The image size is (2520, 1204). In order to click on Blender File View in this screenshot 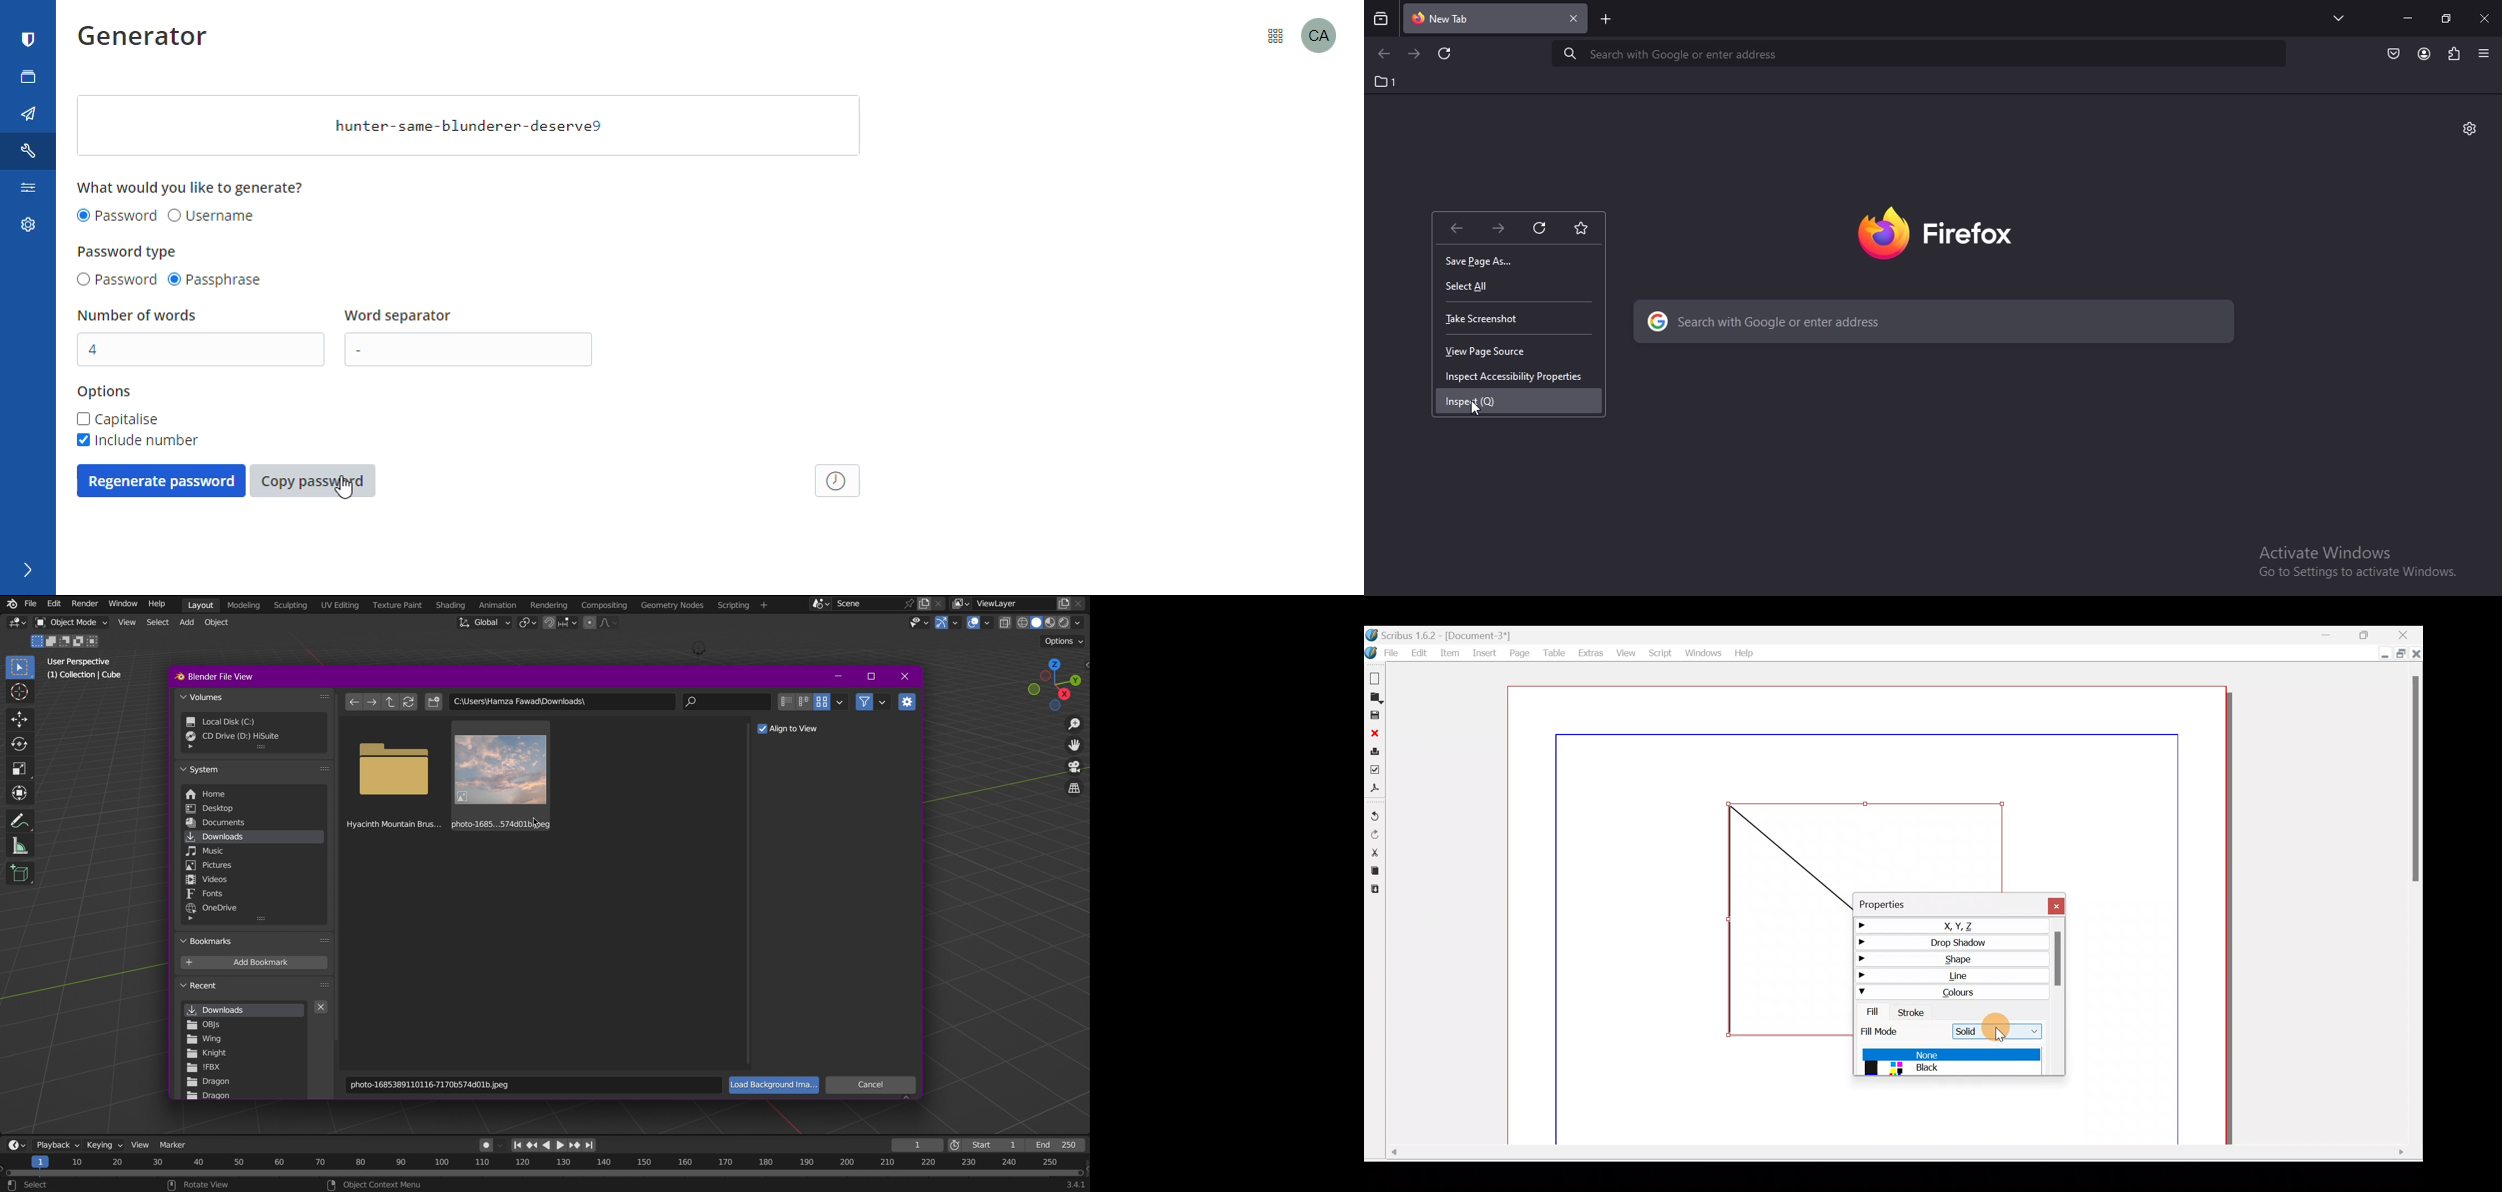, I will do `click(227, 674)`.